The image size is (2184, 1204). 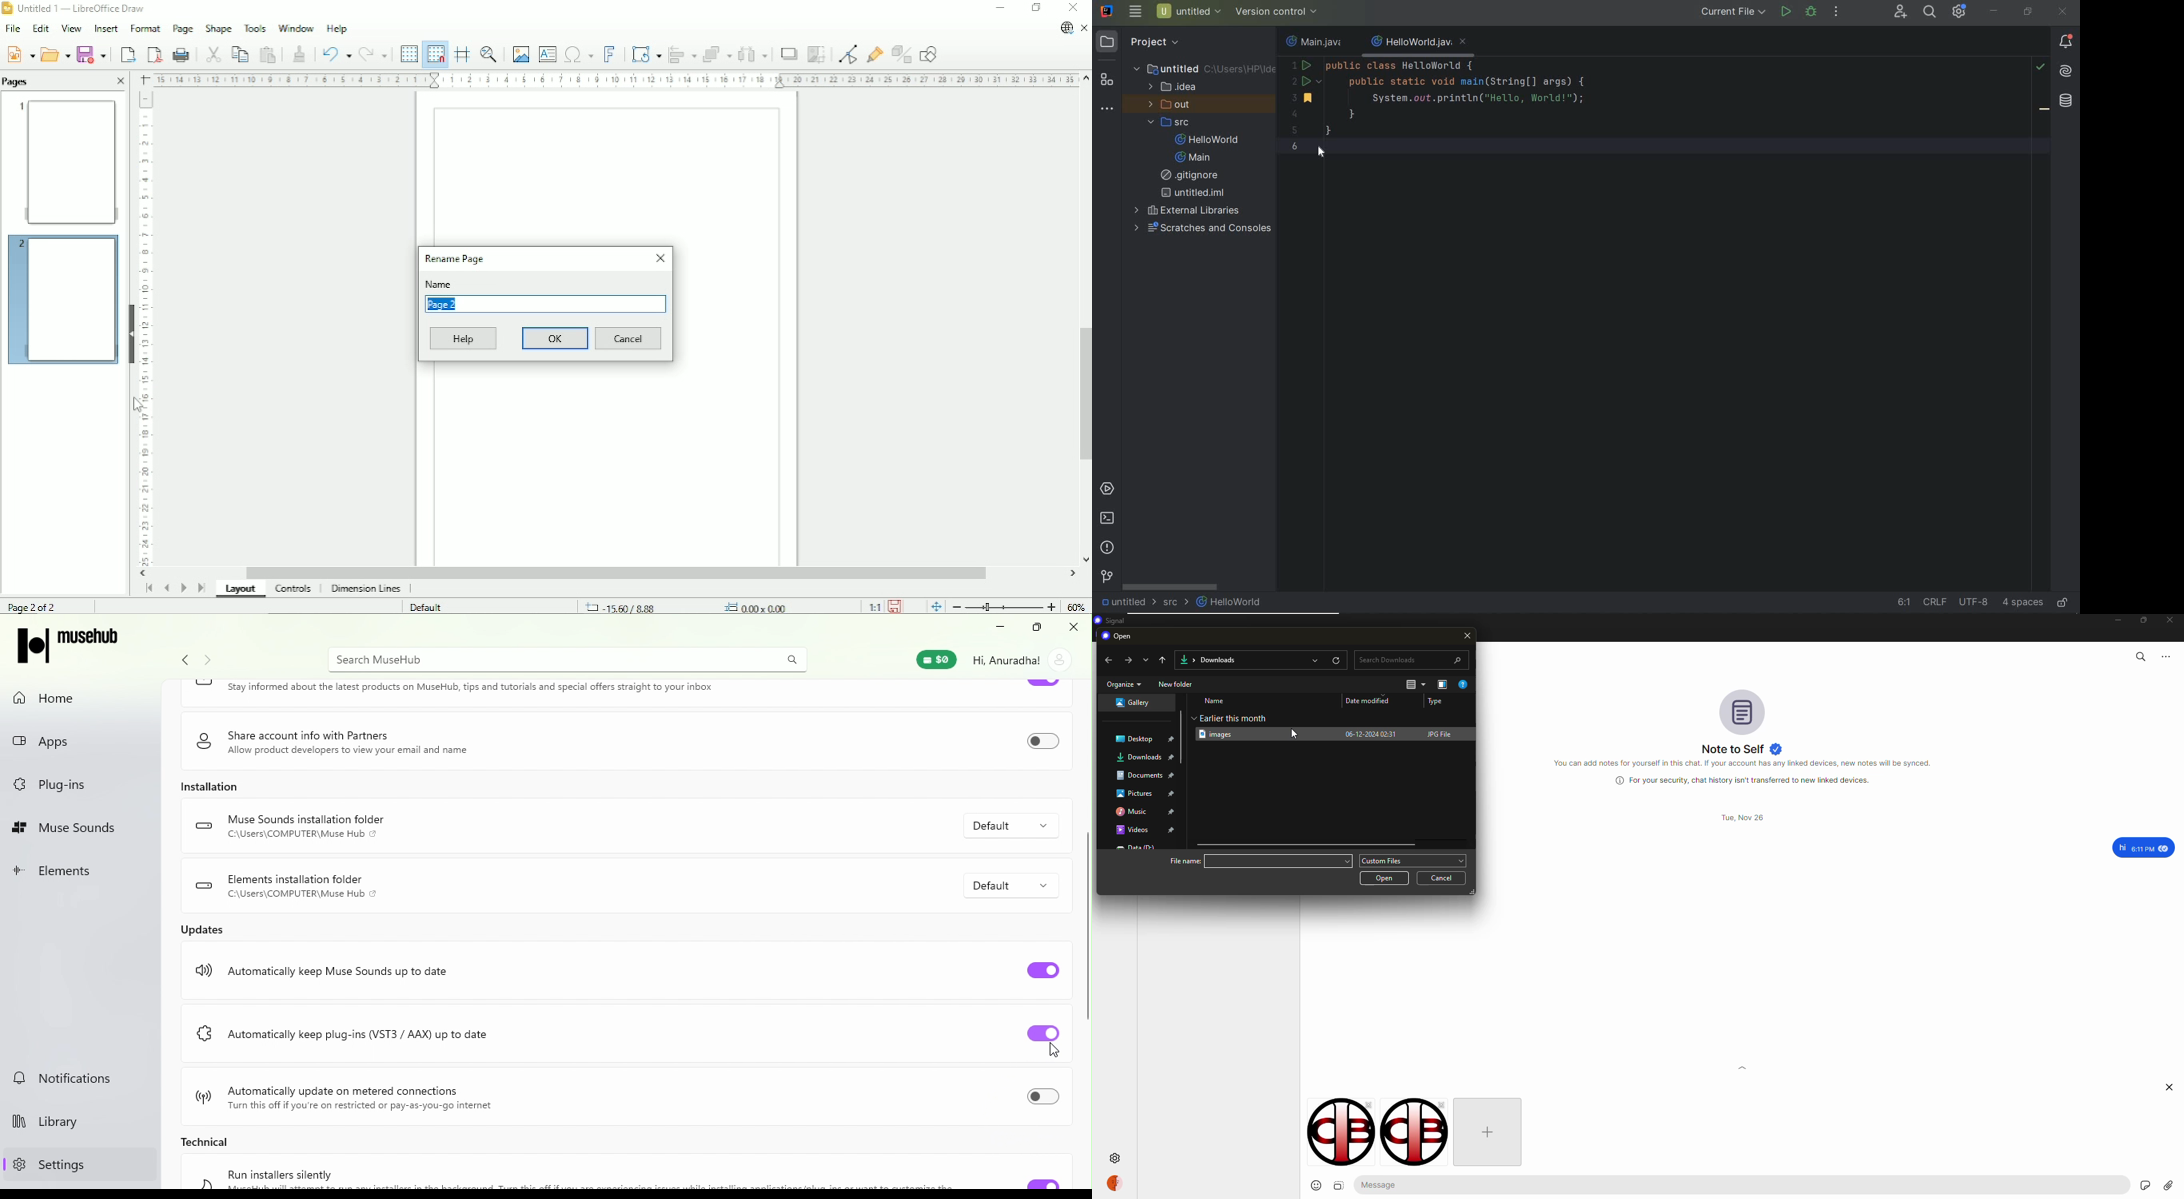 What do you see at coordinates (1179, 719) in the screenshot?
I see `scroll bar` at bounding box center [1179, 719].